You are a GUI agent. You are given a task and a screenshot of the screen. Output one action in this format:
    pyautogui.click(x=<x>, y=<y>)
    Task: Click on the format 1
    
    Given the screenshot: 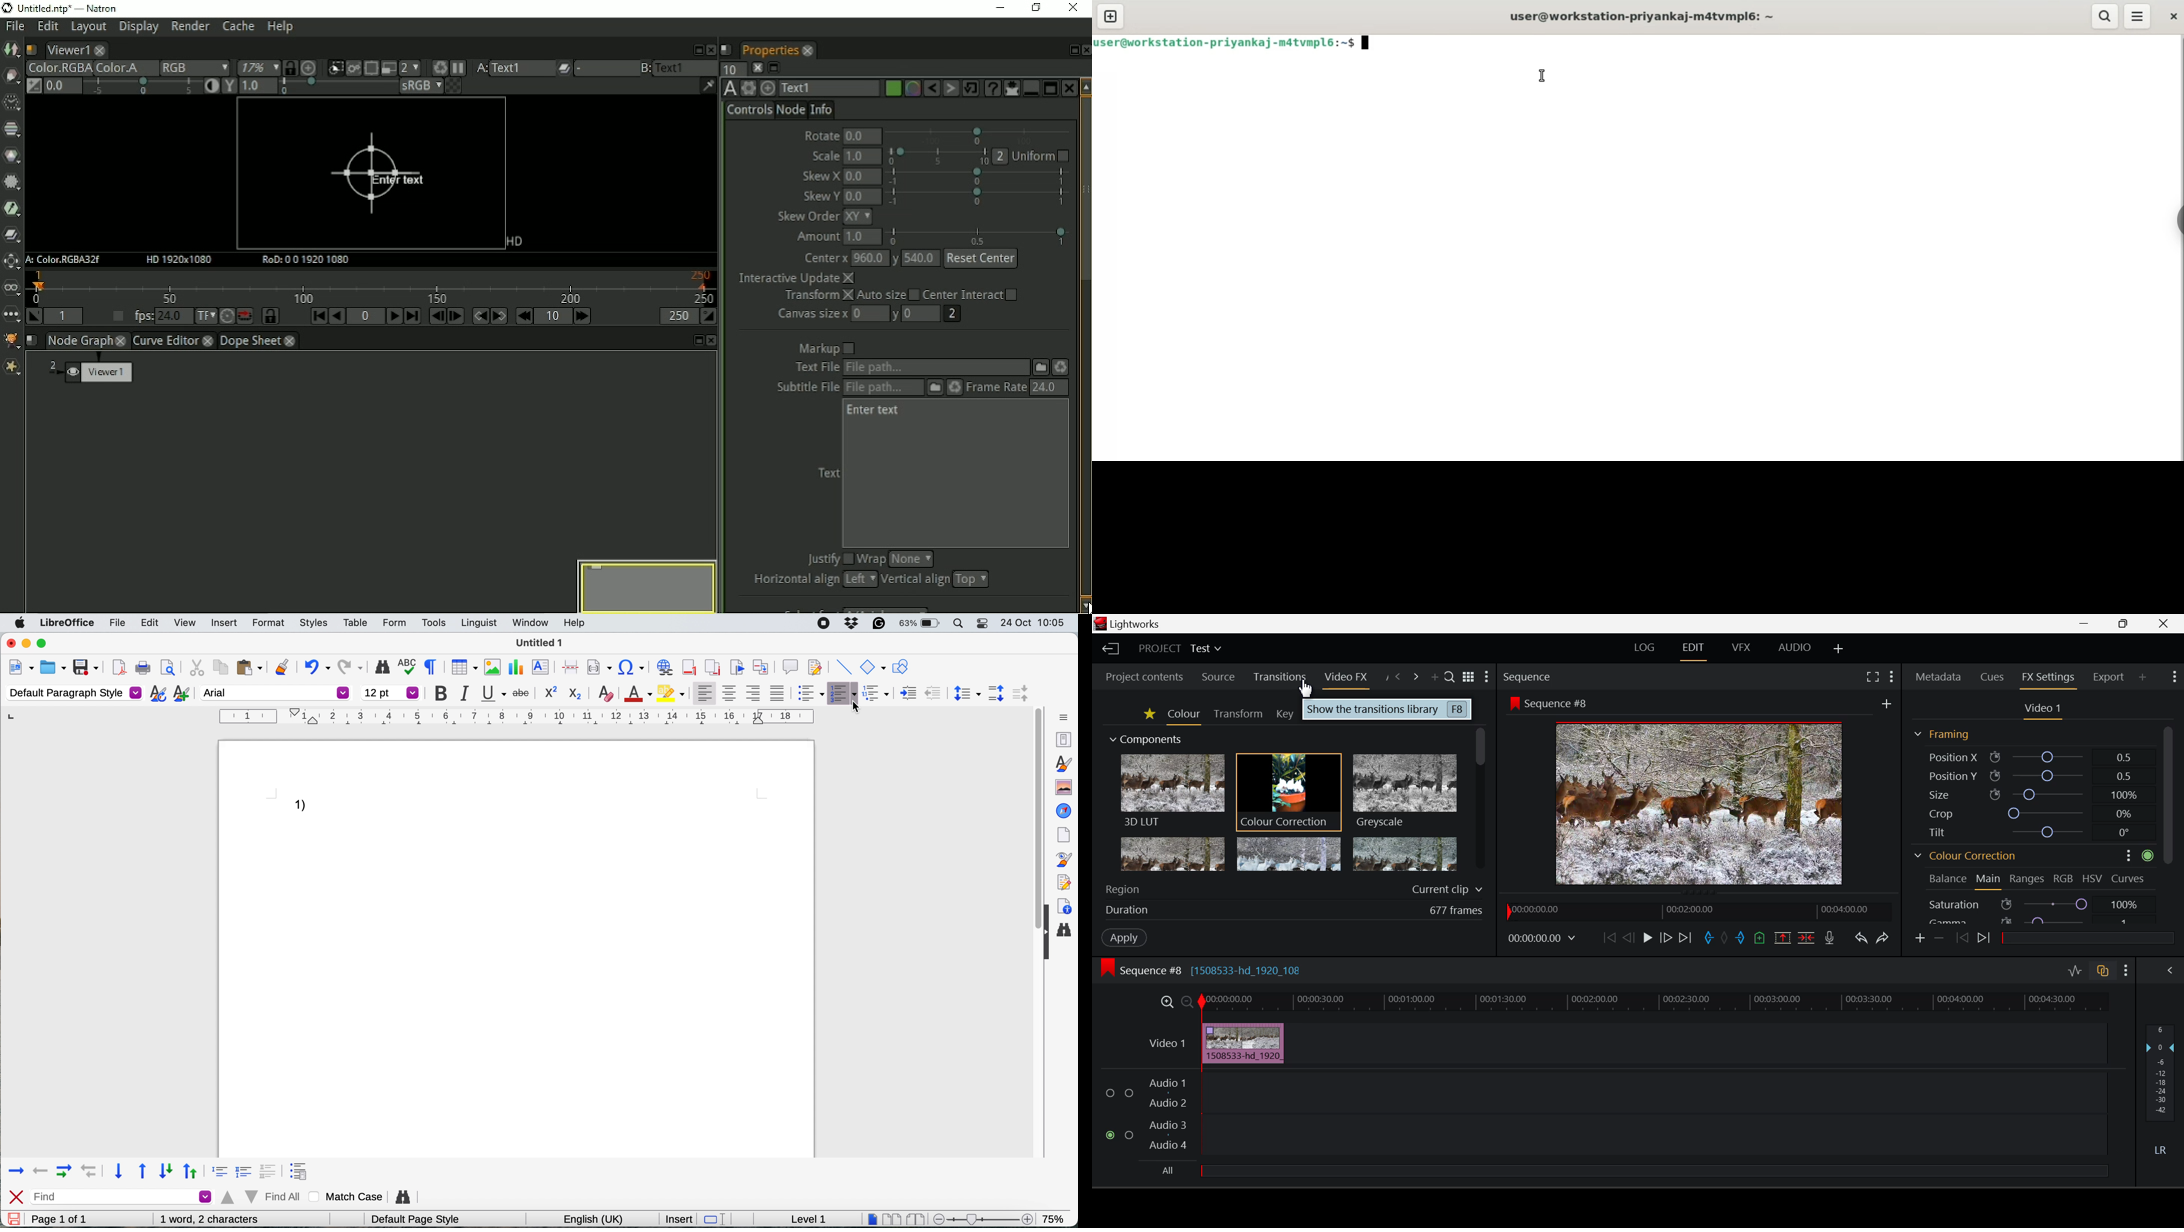 What is the action you would take?
    pyautogui.click(x=217, y=1170)
    